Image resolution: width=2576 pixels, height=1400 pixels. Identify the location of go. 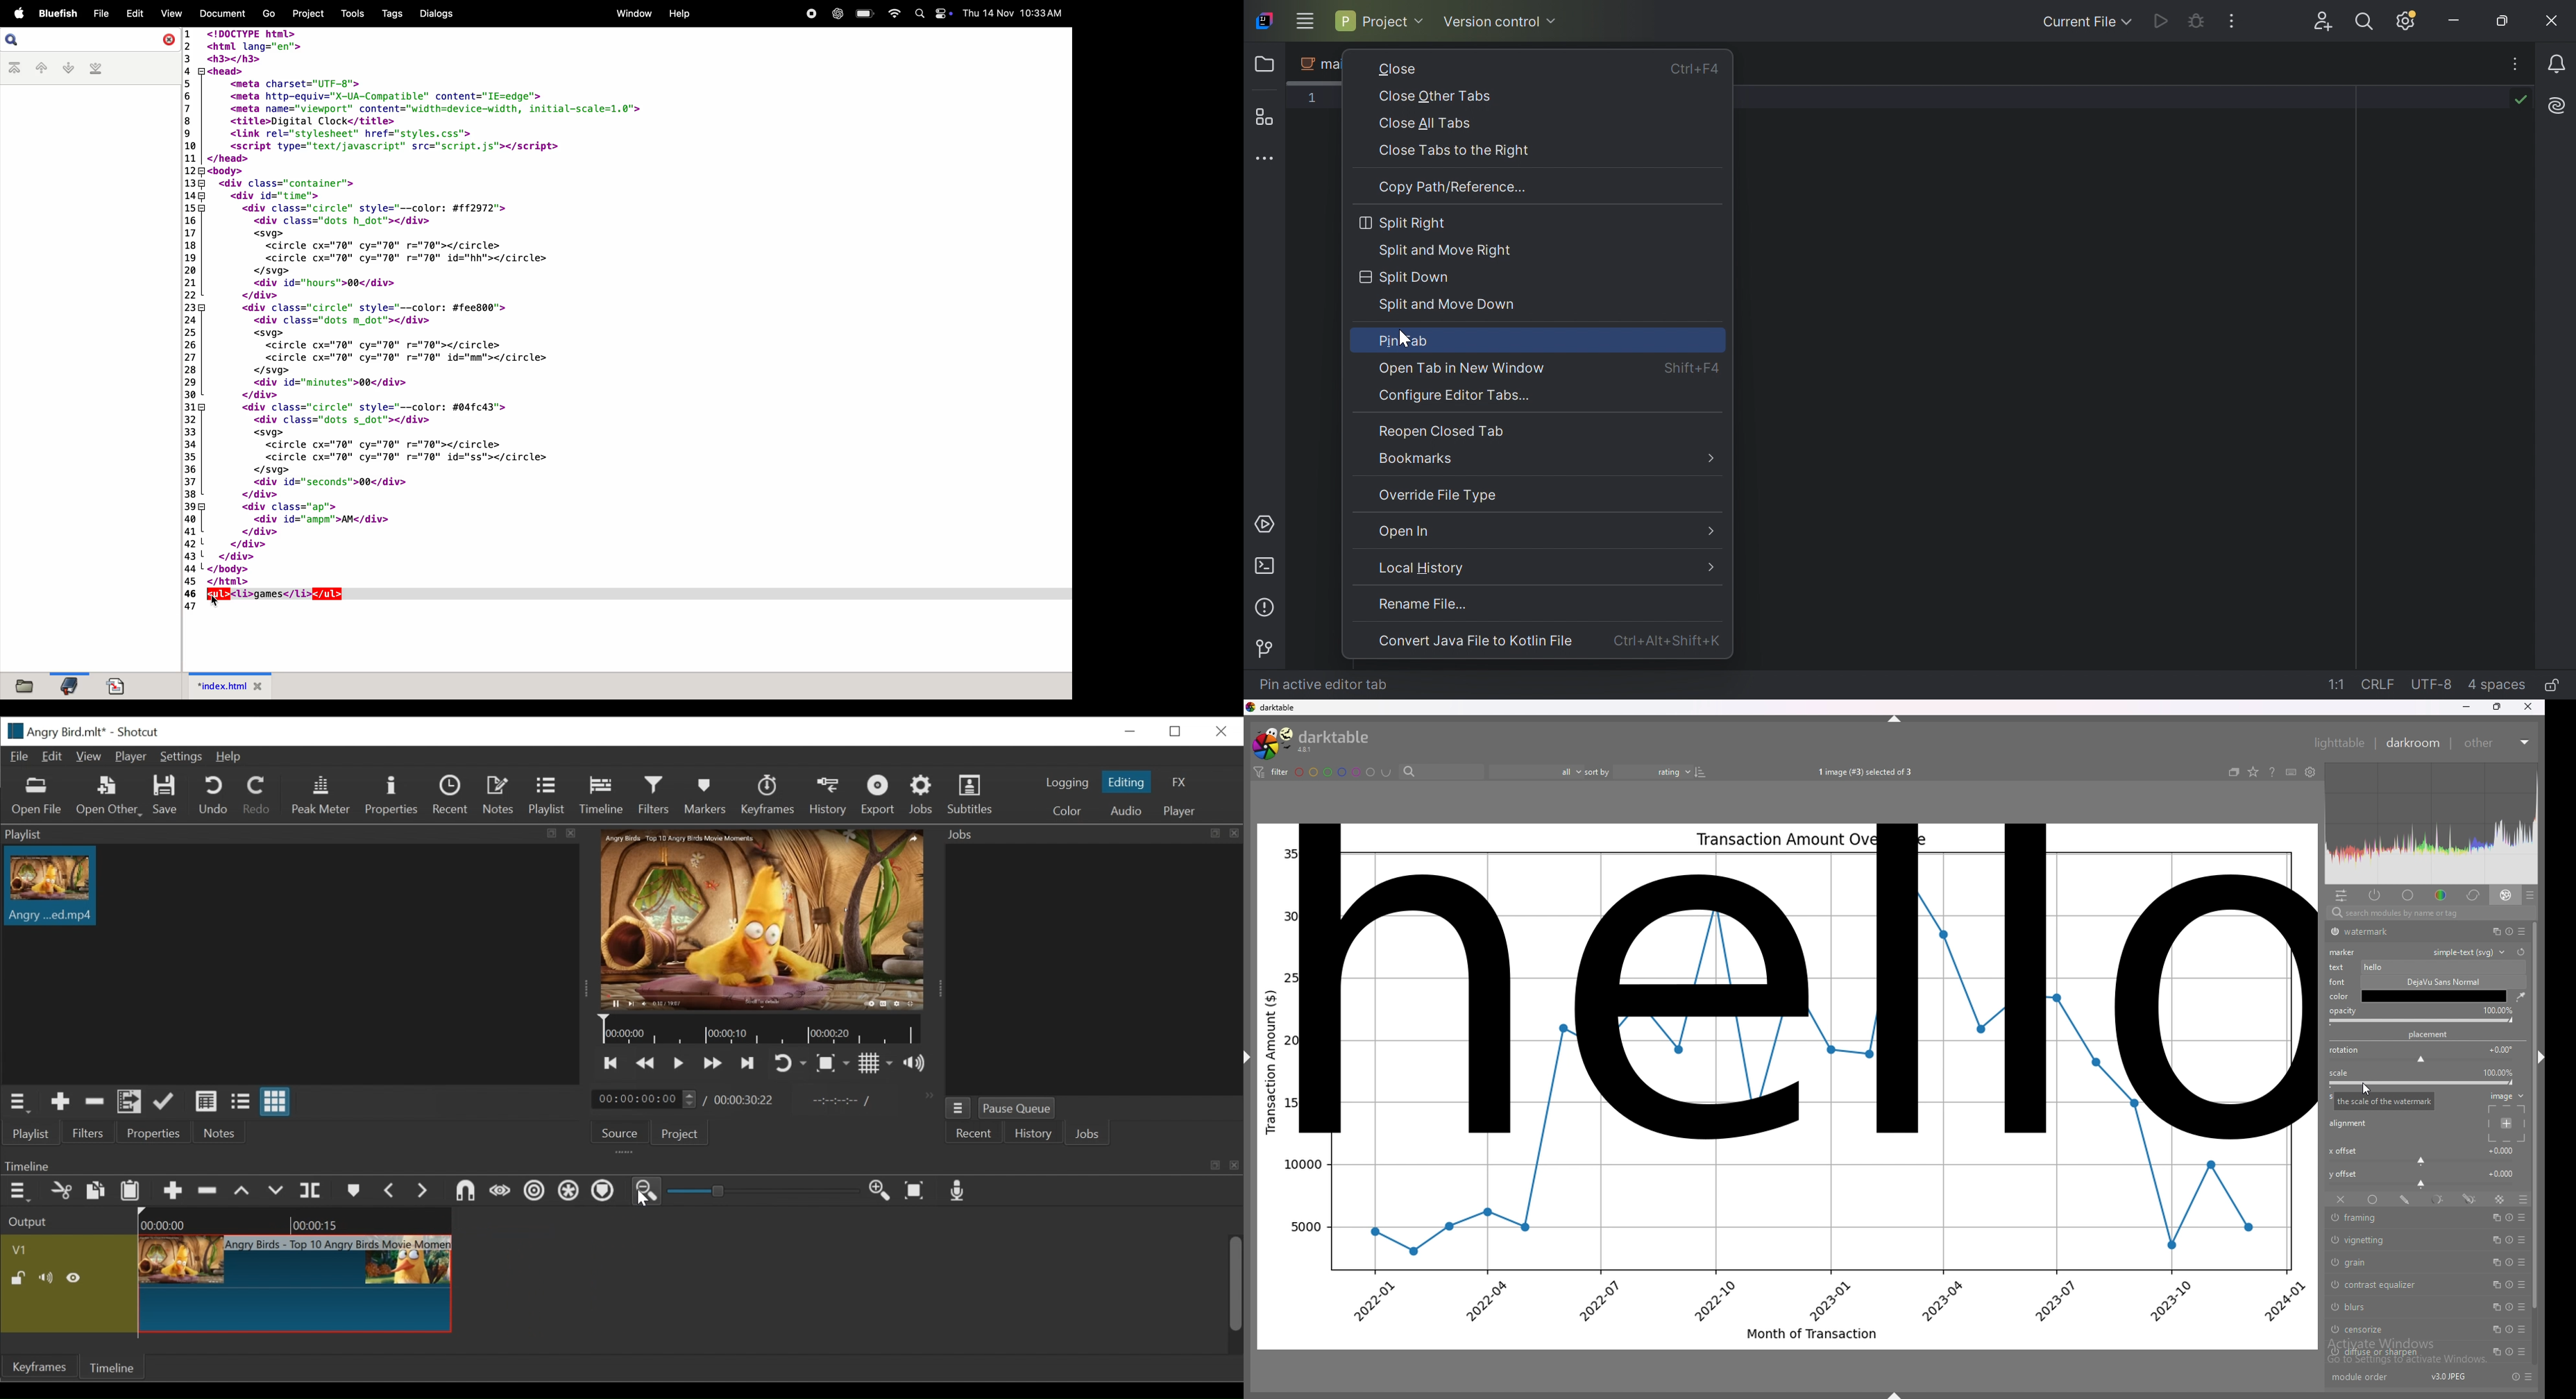
(269, 12).